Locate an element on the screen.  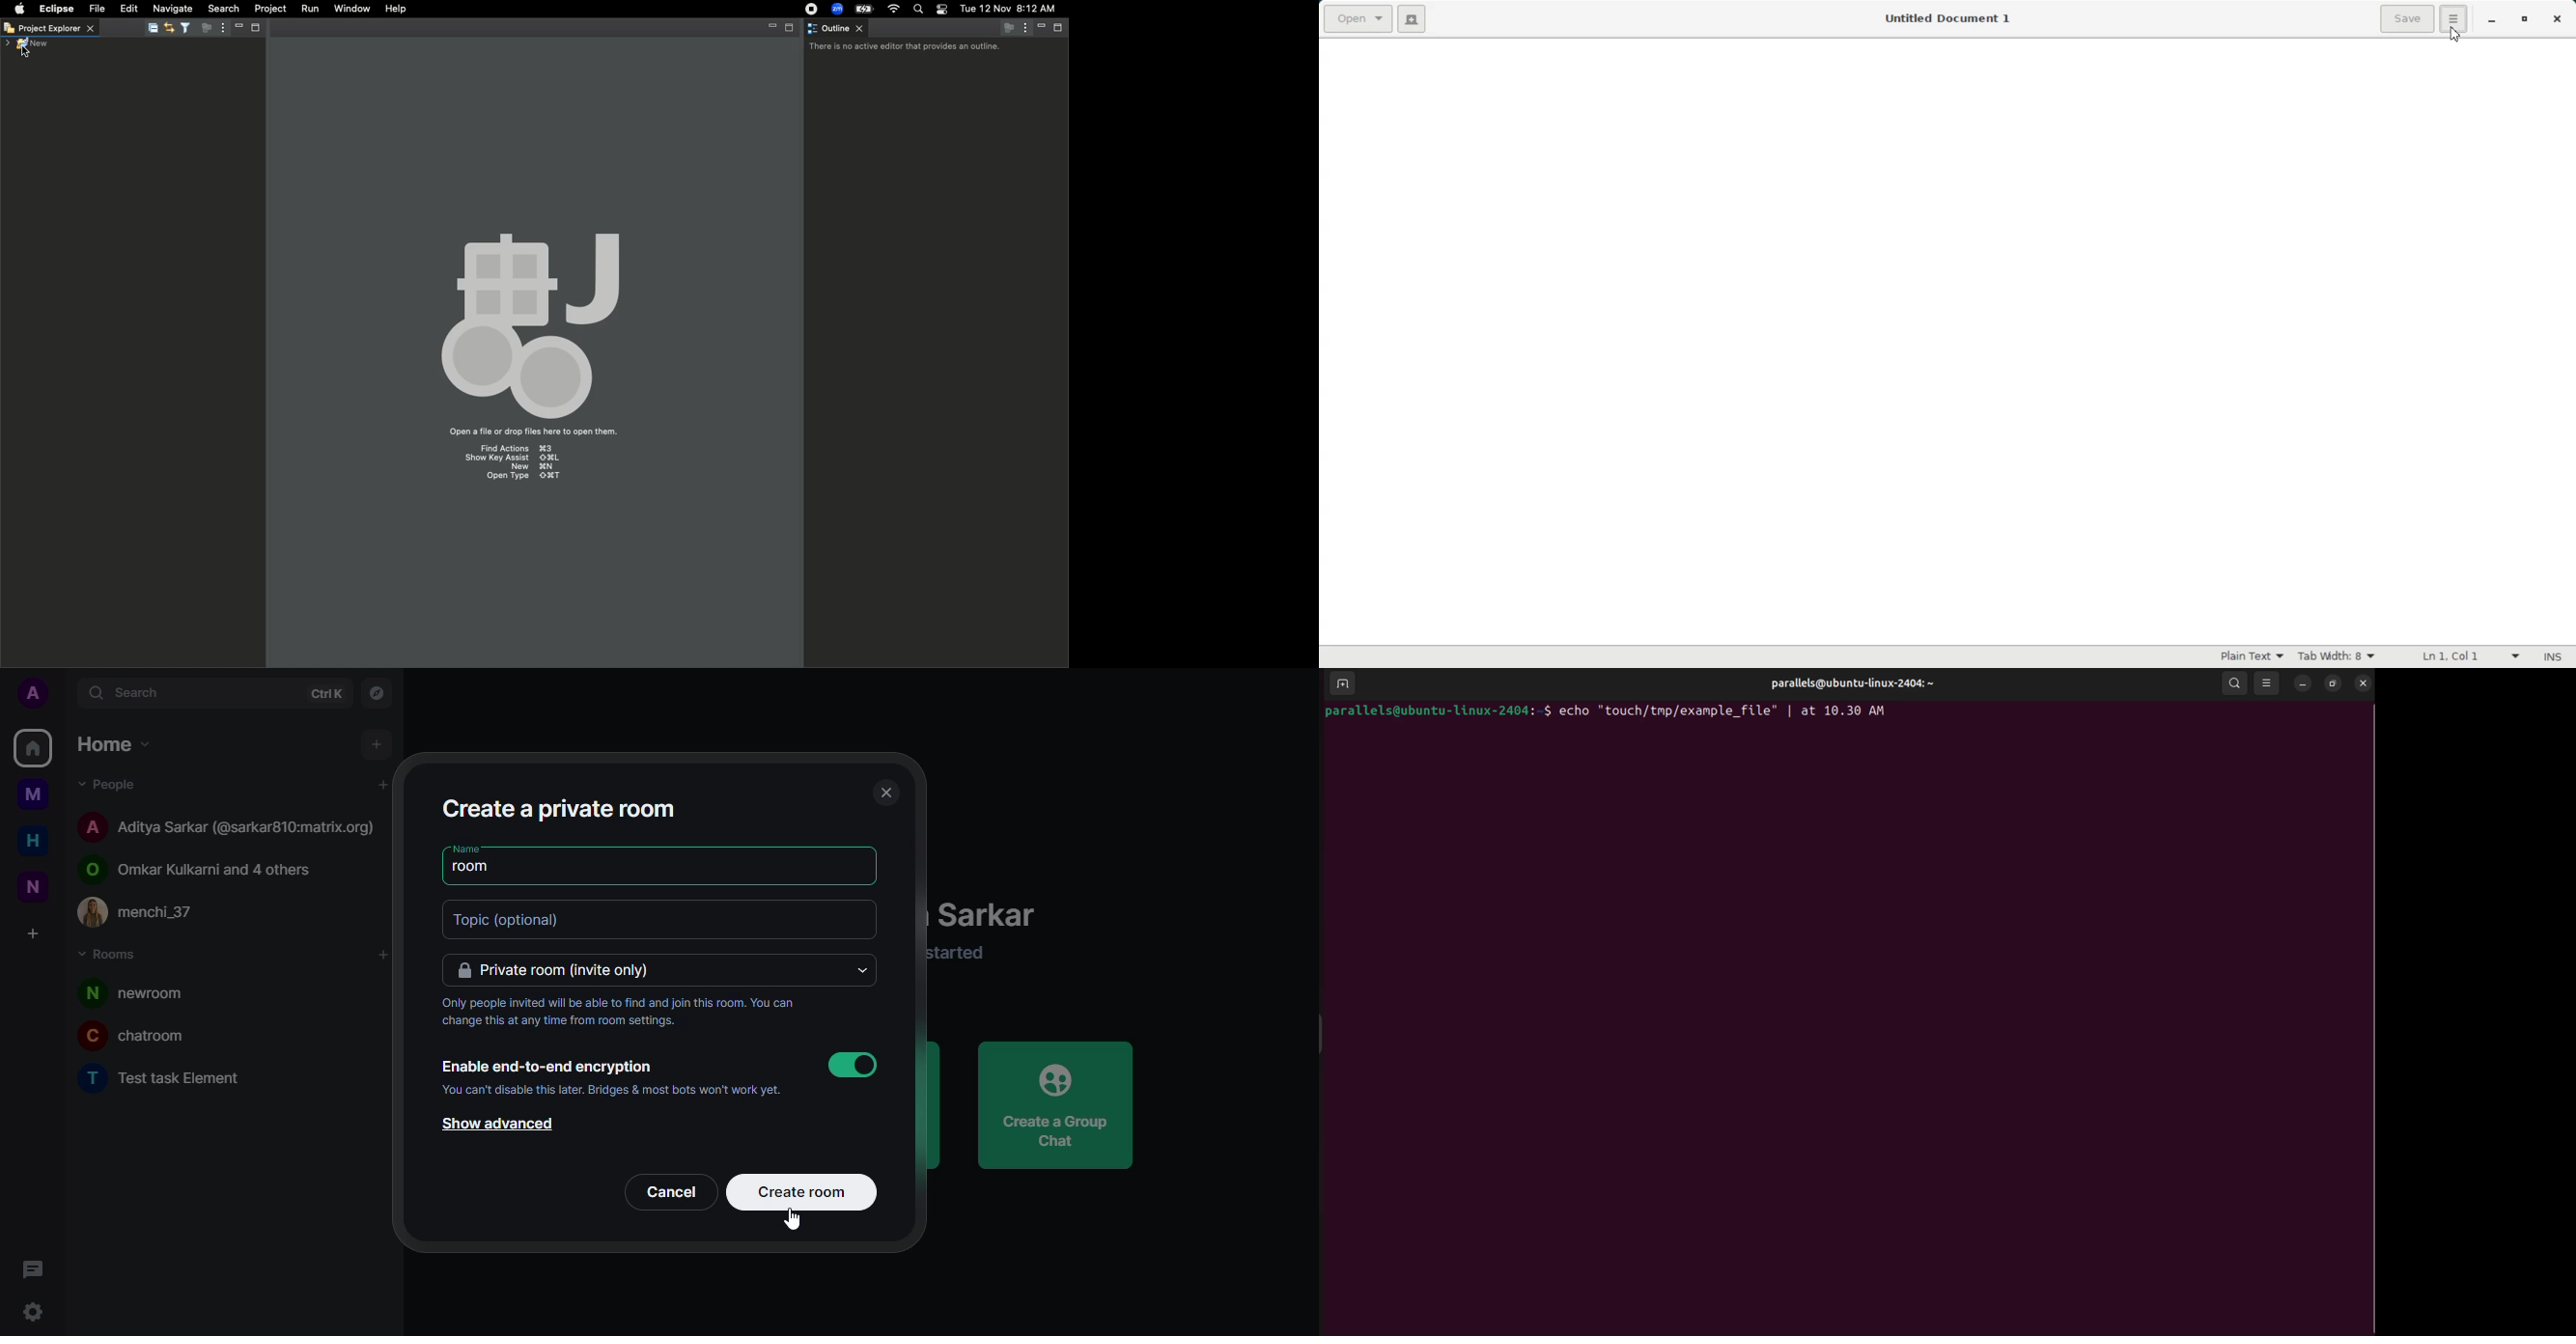
Outline is located at coordinates (839, 29).